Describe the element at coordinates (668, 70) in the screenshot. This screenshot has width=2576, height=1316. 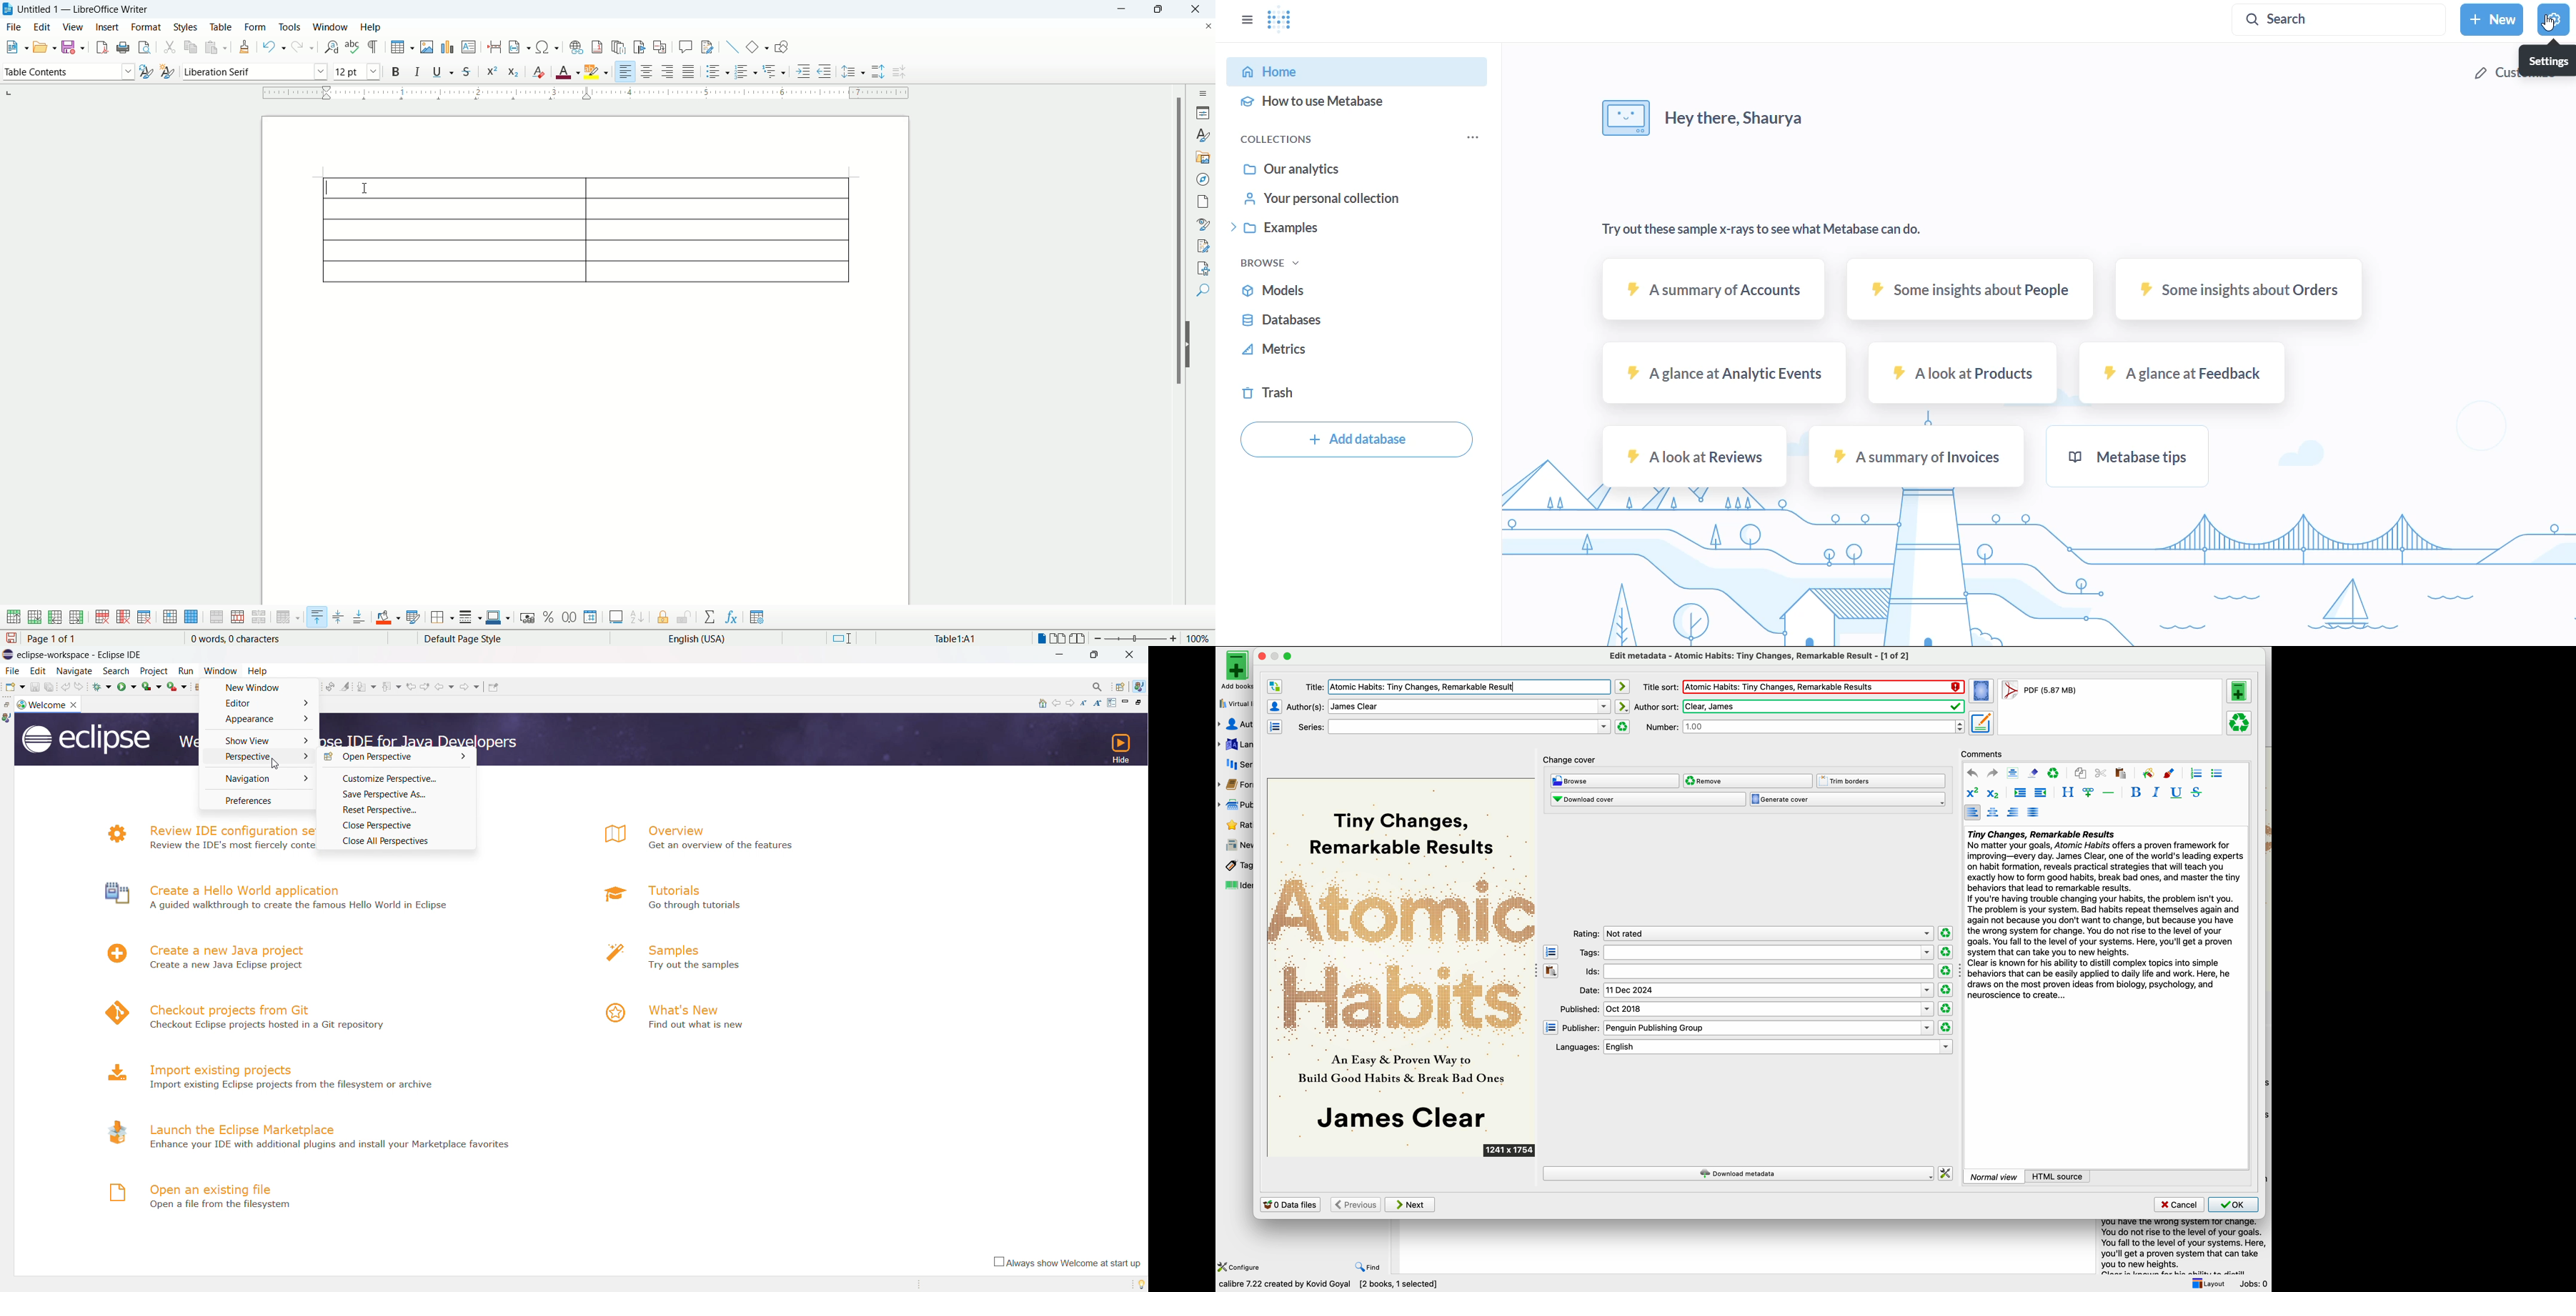
I see `left align` at that location.